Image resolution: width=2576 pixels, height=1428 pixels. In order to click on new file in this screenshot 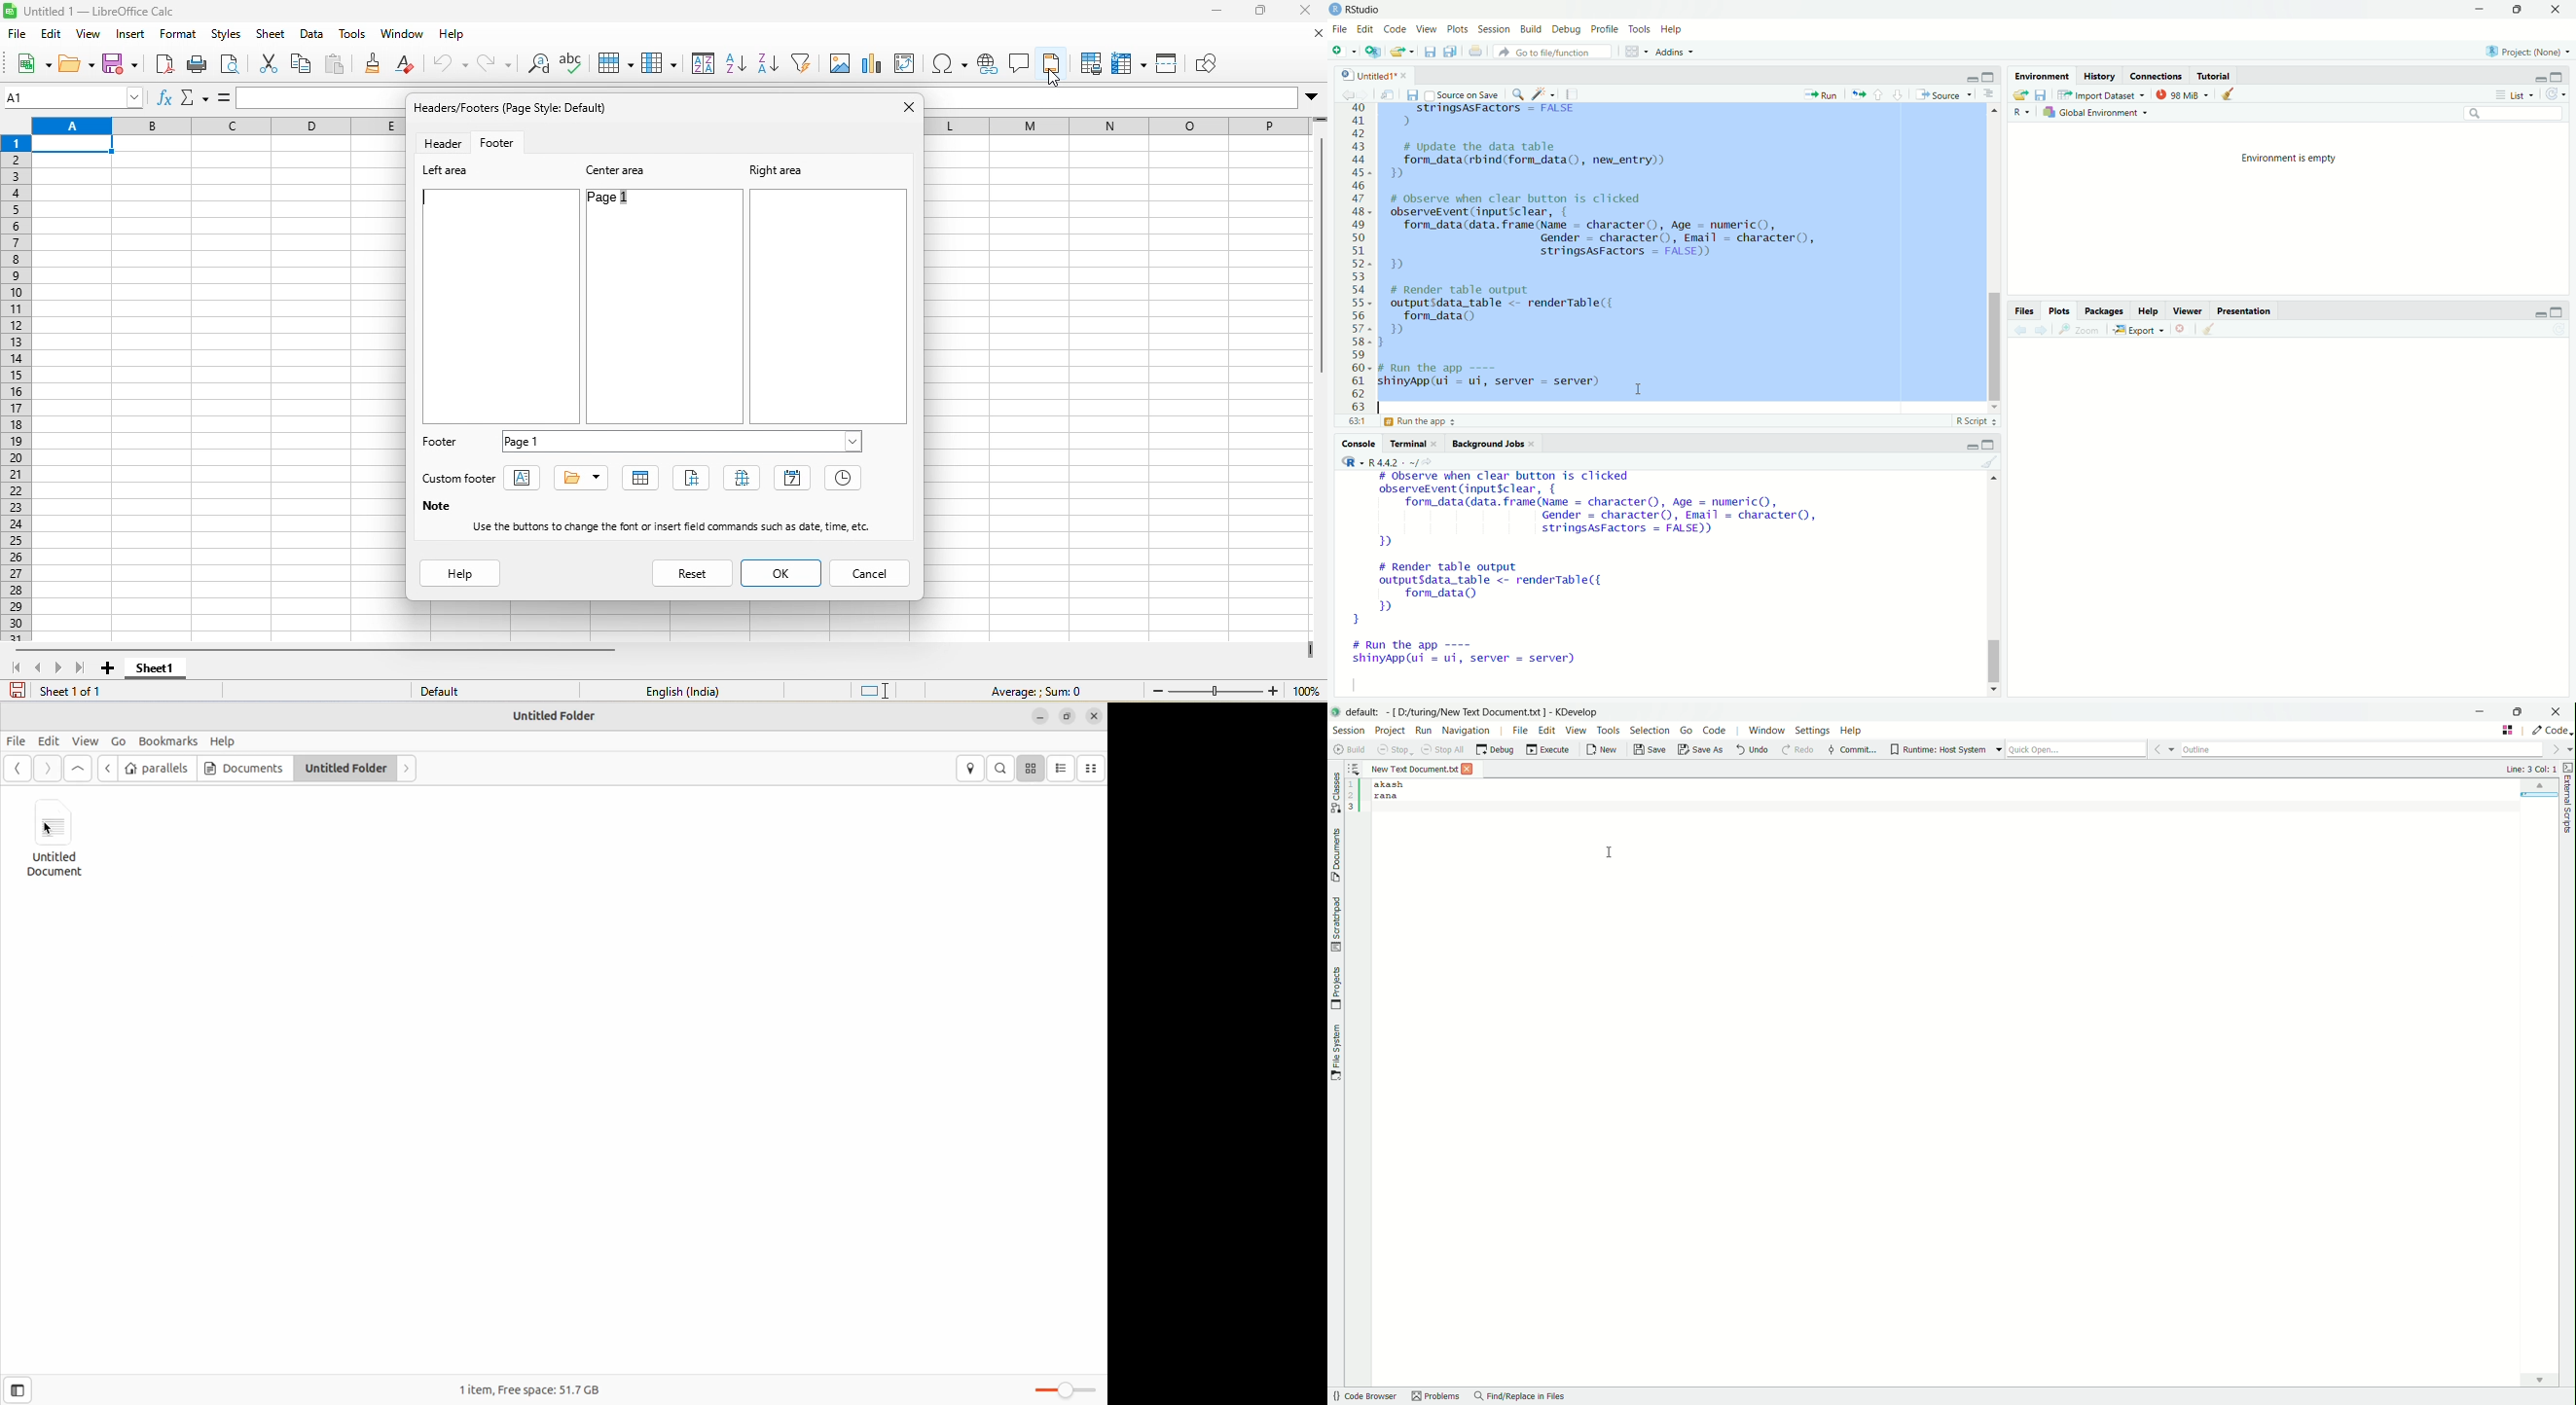, I will do `click(1343, 51)`.